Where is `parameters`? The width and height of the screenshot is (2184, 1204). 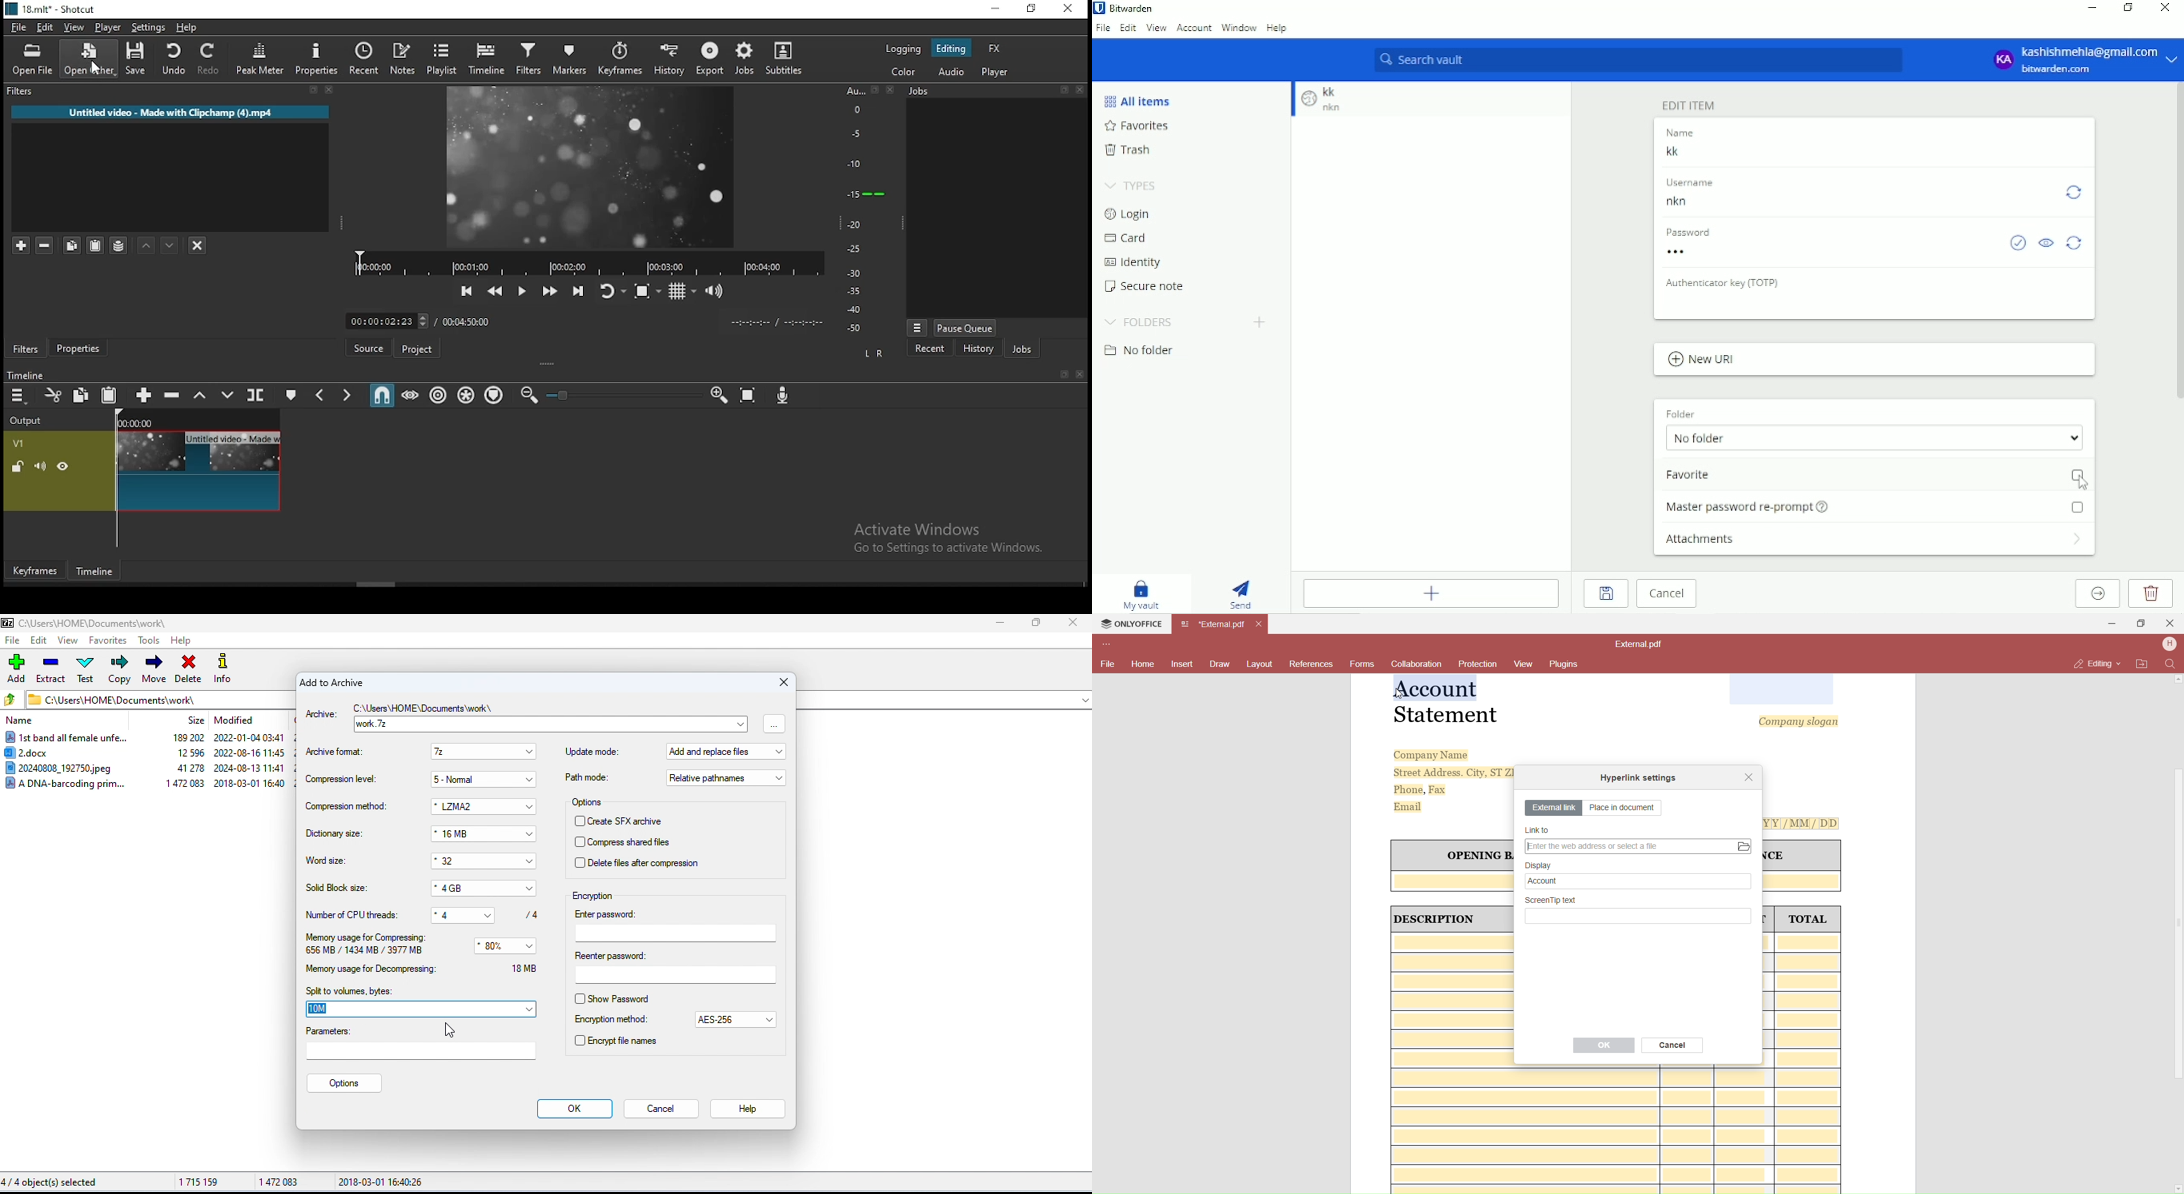 parameters is located at coordinates (422, 1044).